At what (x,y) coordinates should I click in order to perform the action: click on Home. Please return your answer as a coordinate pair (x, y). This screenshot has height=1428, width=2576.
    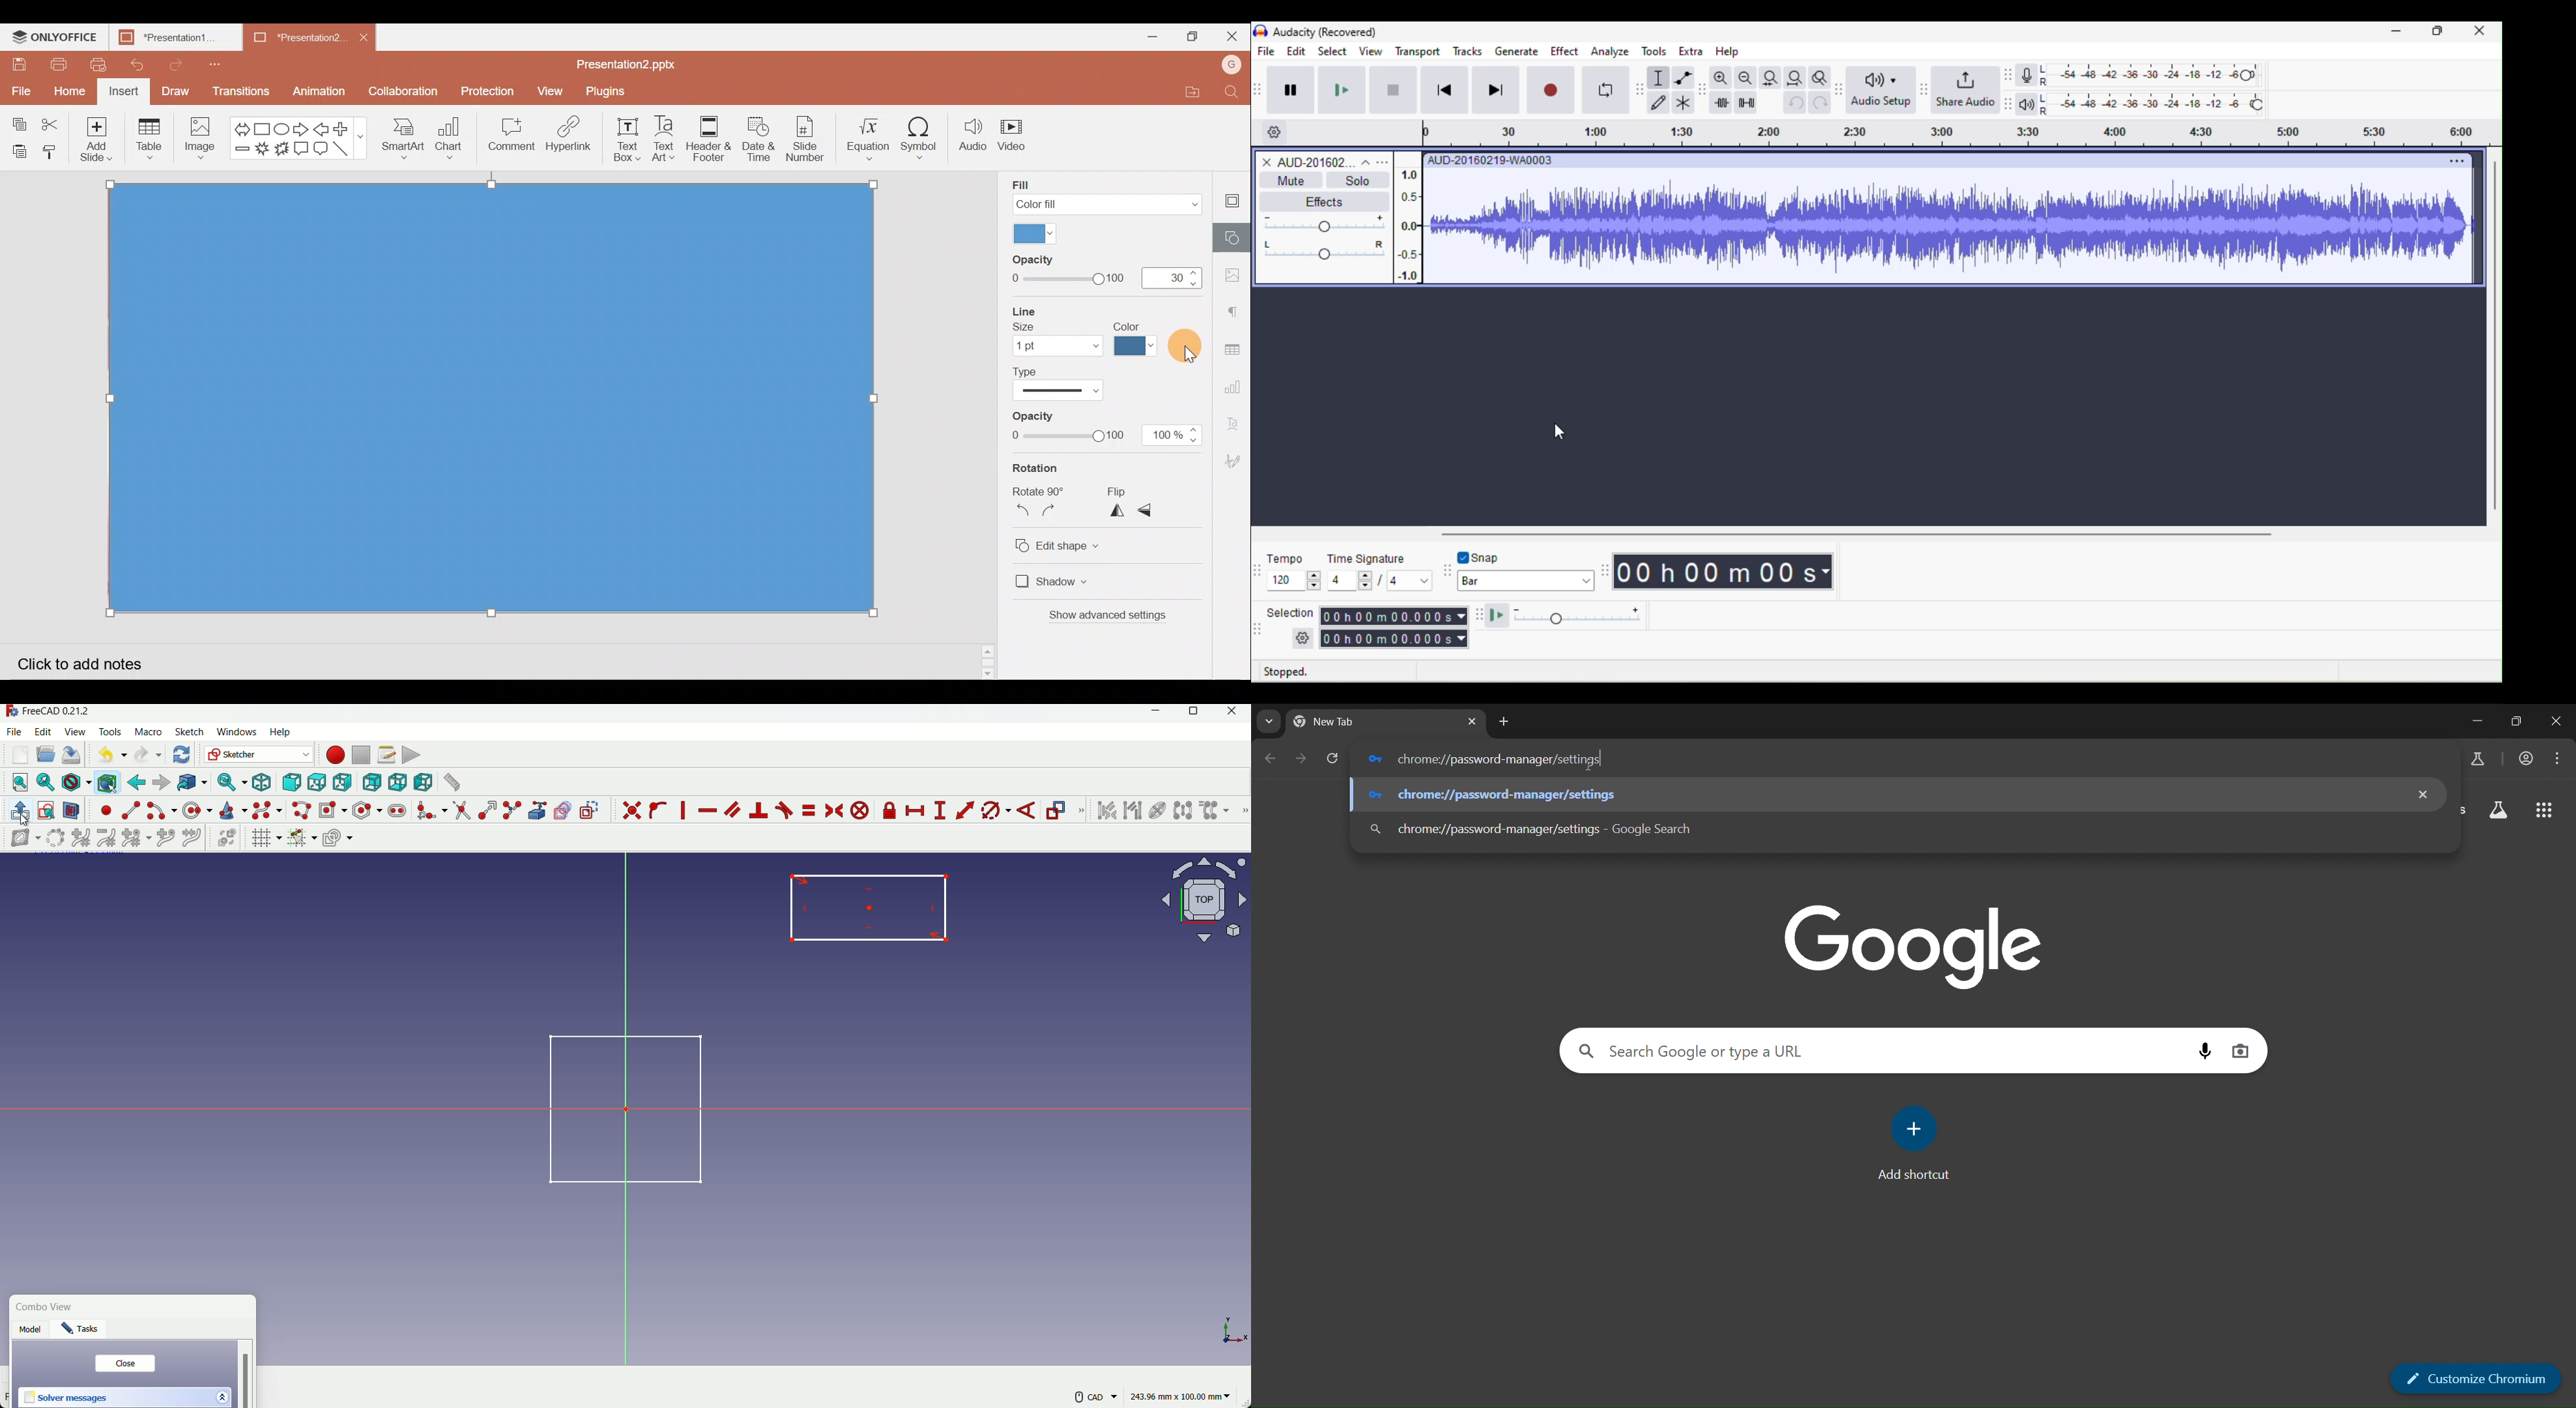
    Looking at the image, I should click on (70, 90).